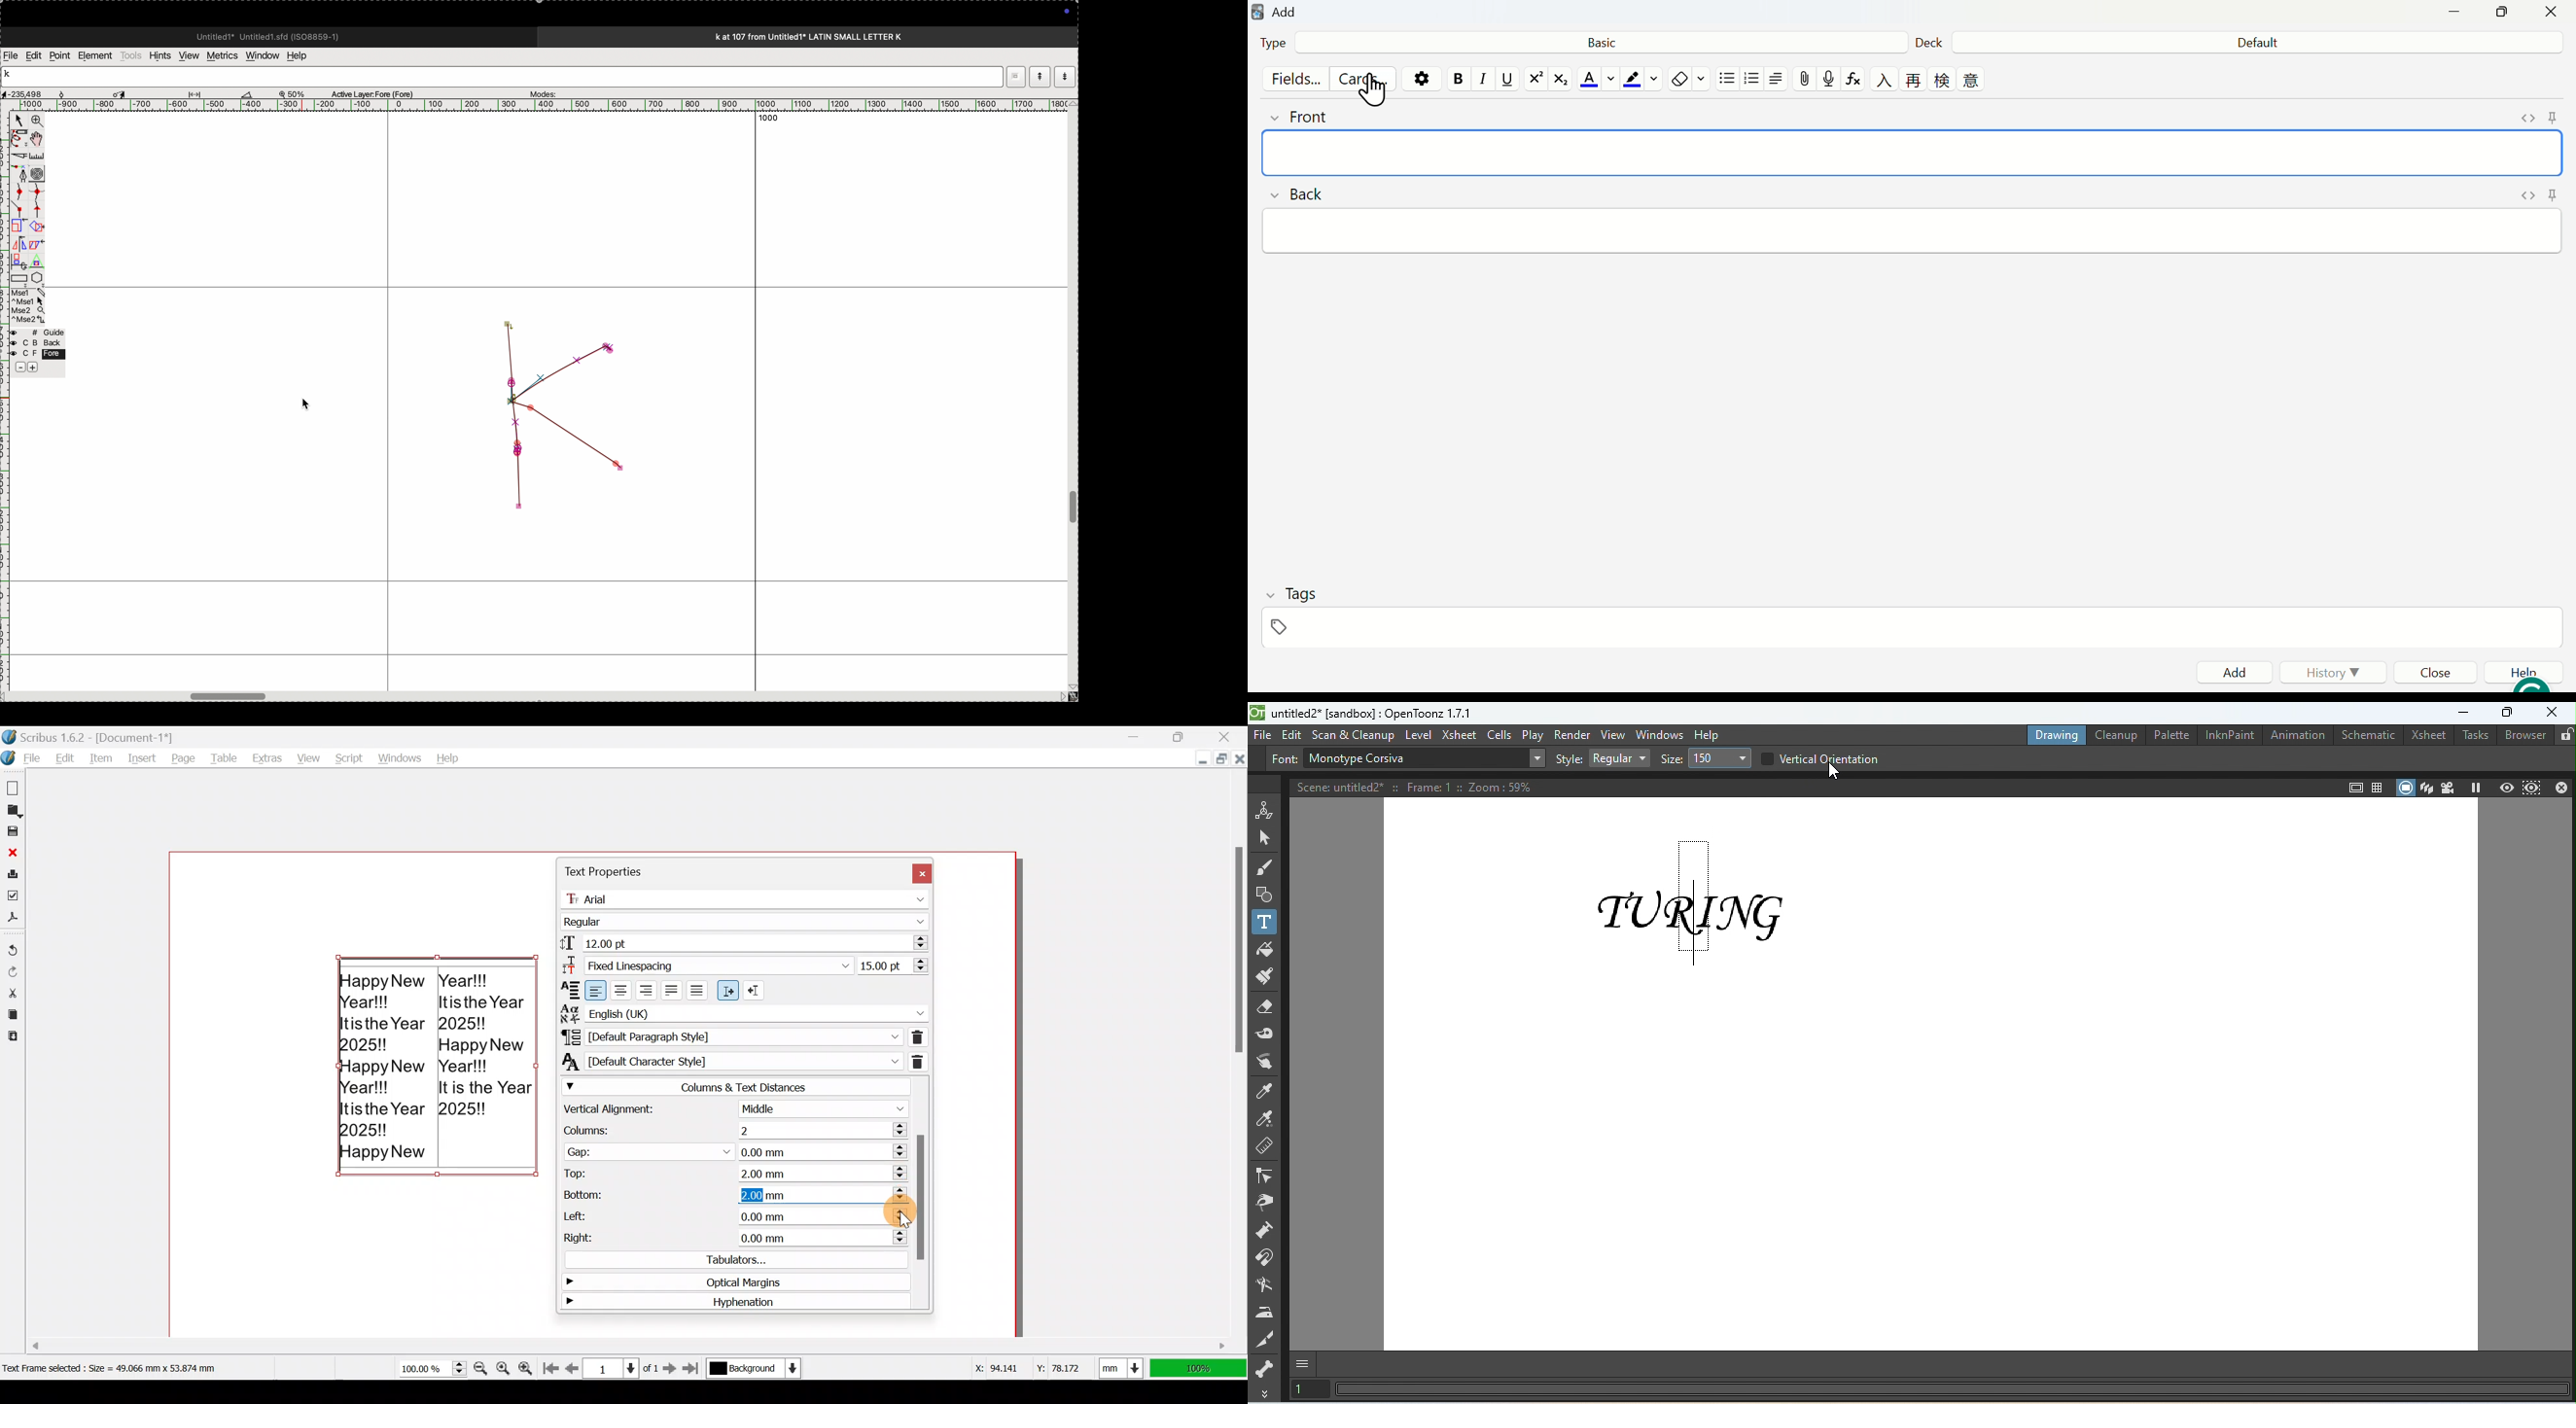 The width and height of the screenshot is (2576, 1428). I want to click on cut, so click(18, 156).